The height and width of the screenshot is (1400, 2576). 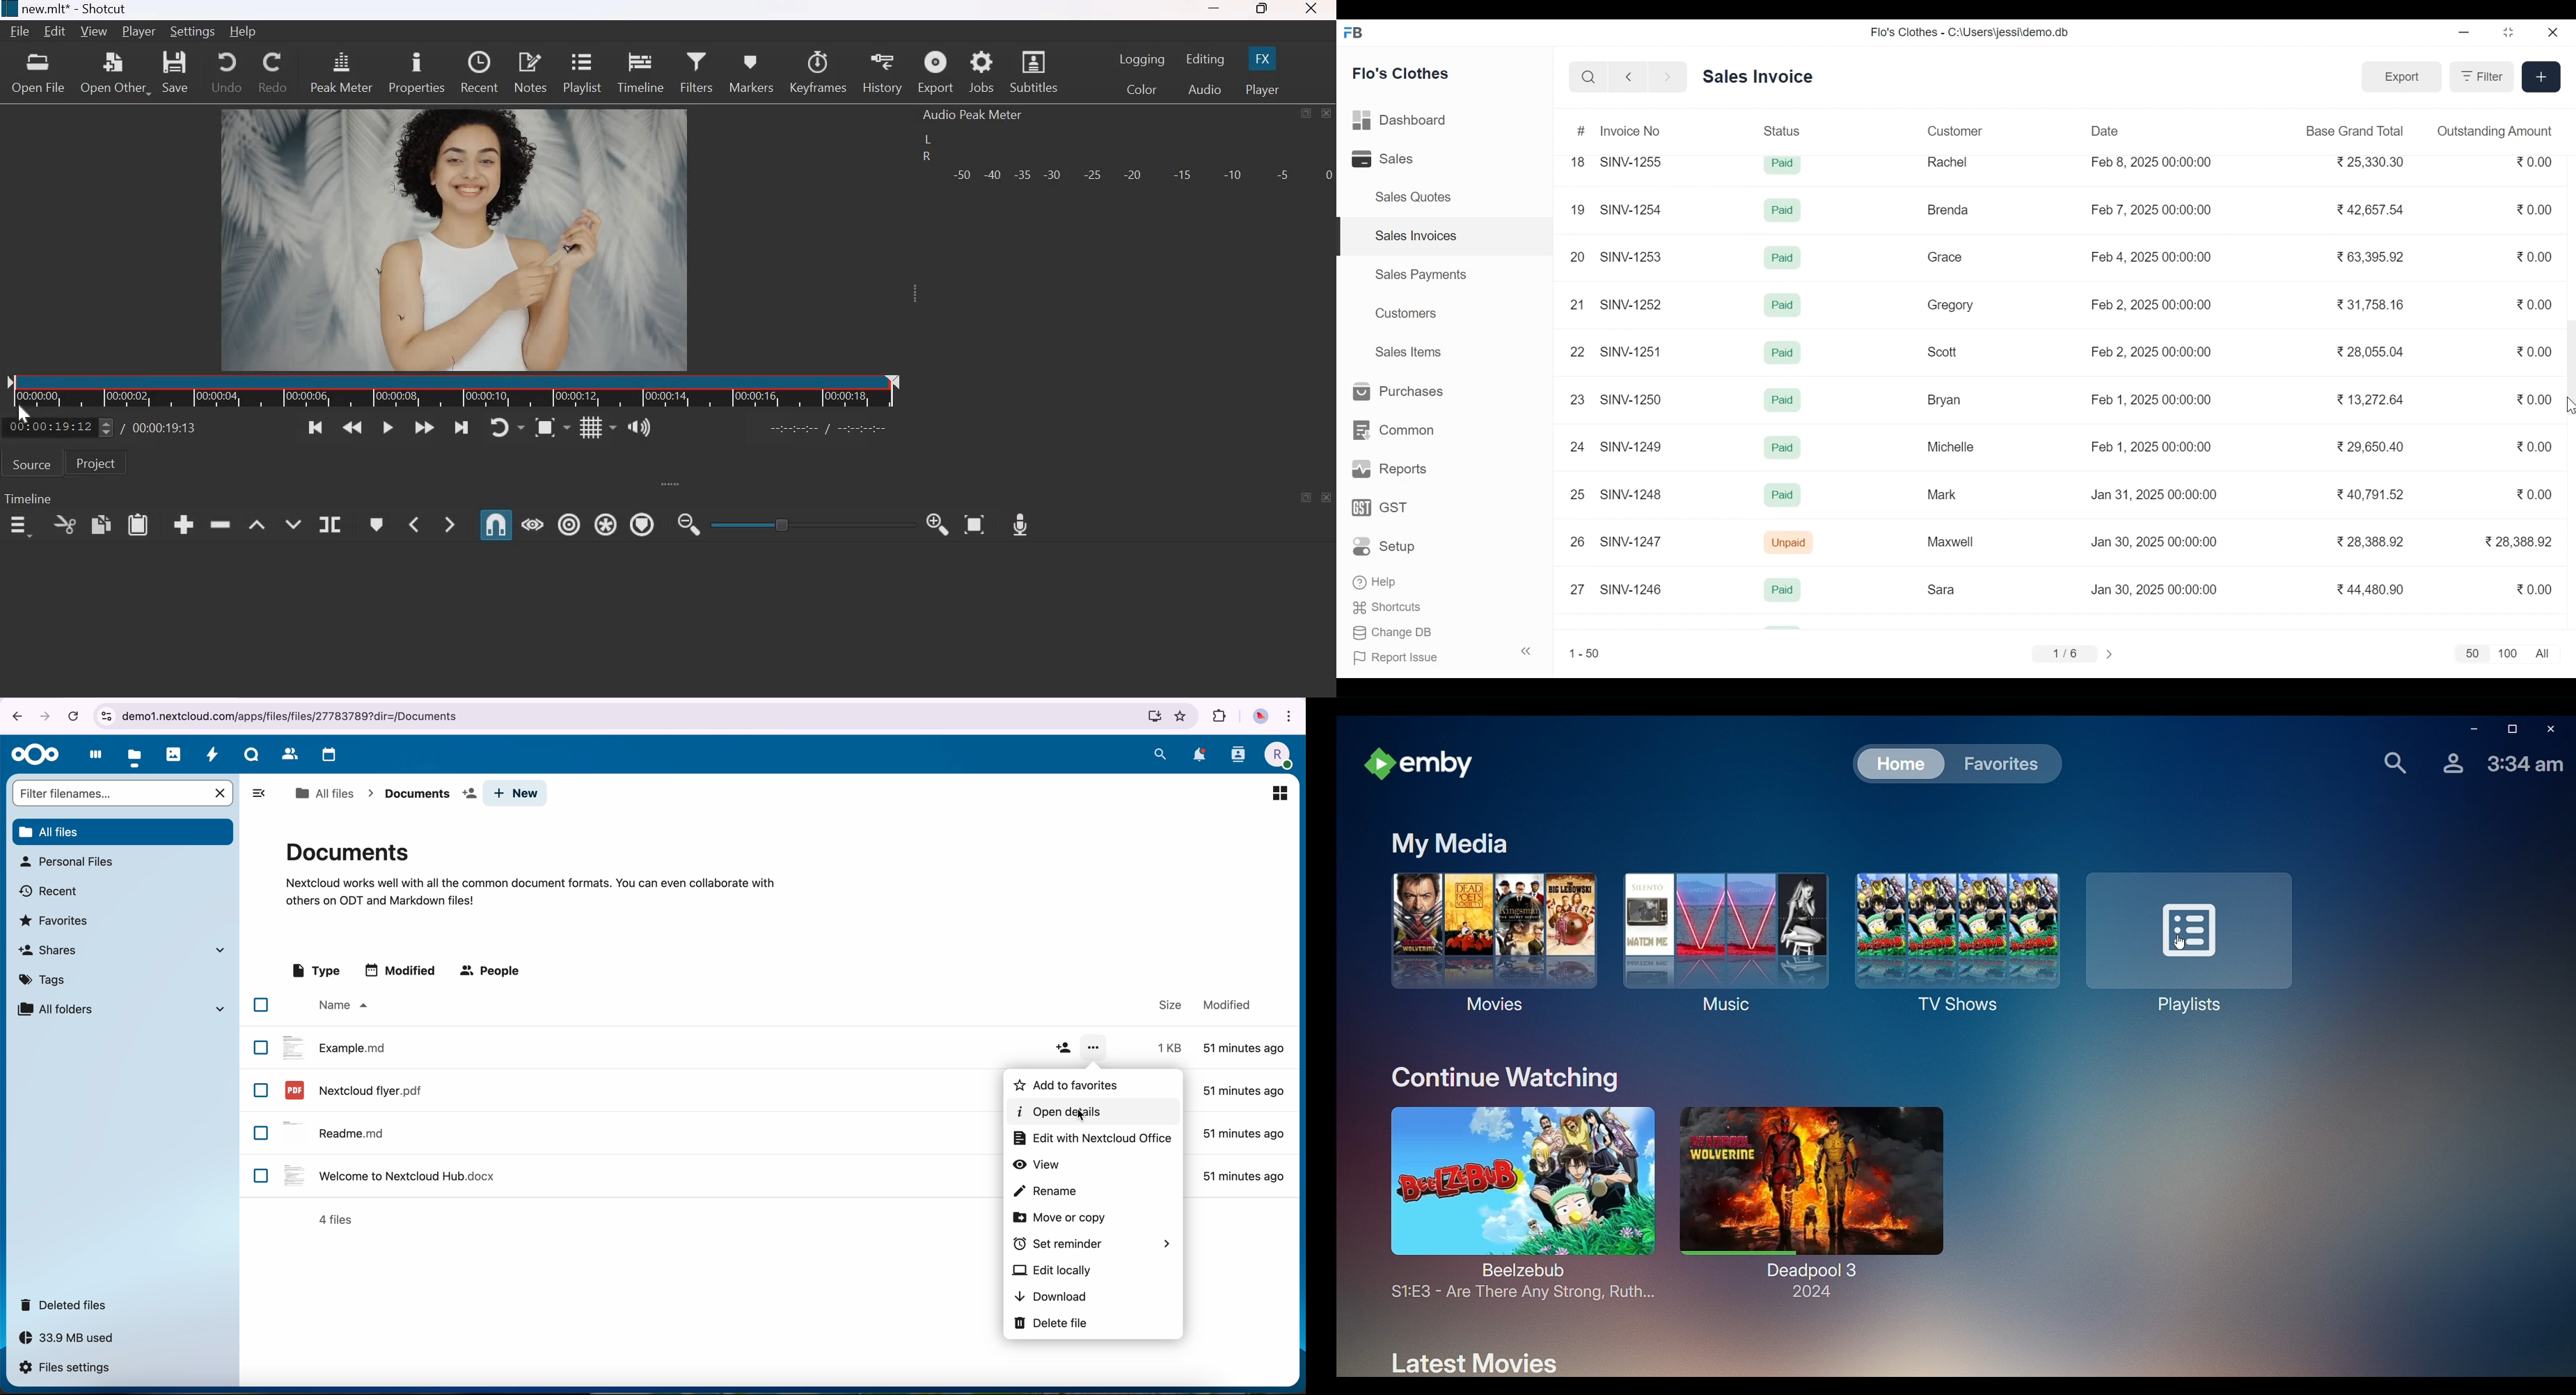 I want to click on 44,480.90, so click(x=2373, y=589).